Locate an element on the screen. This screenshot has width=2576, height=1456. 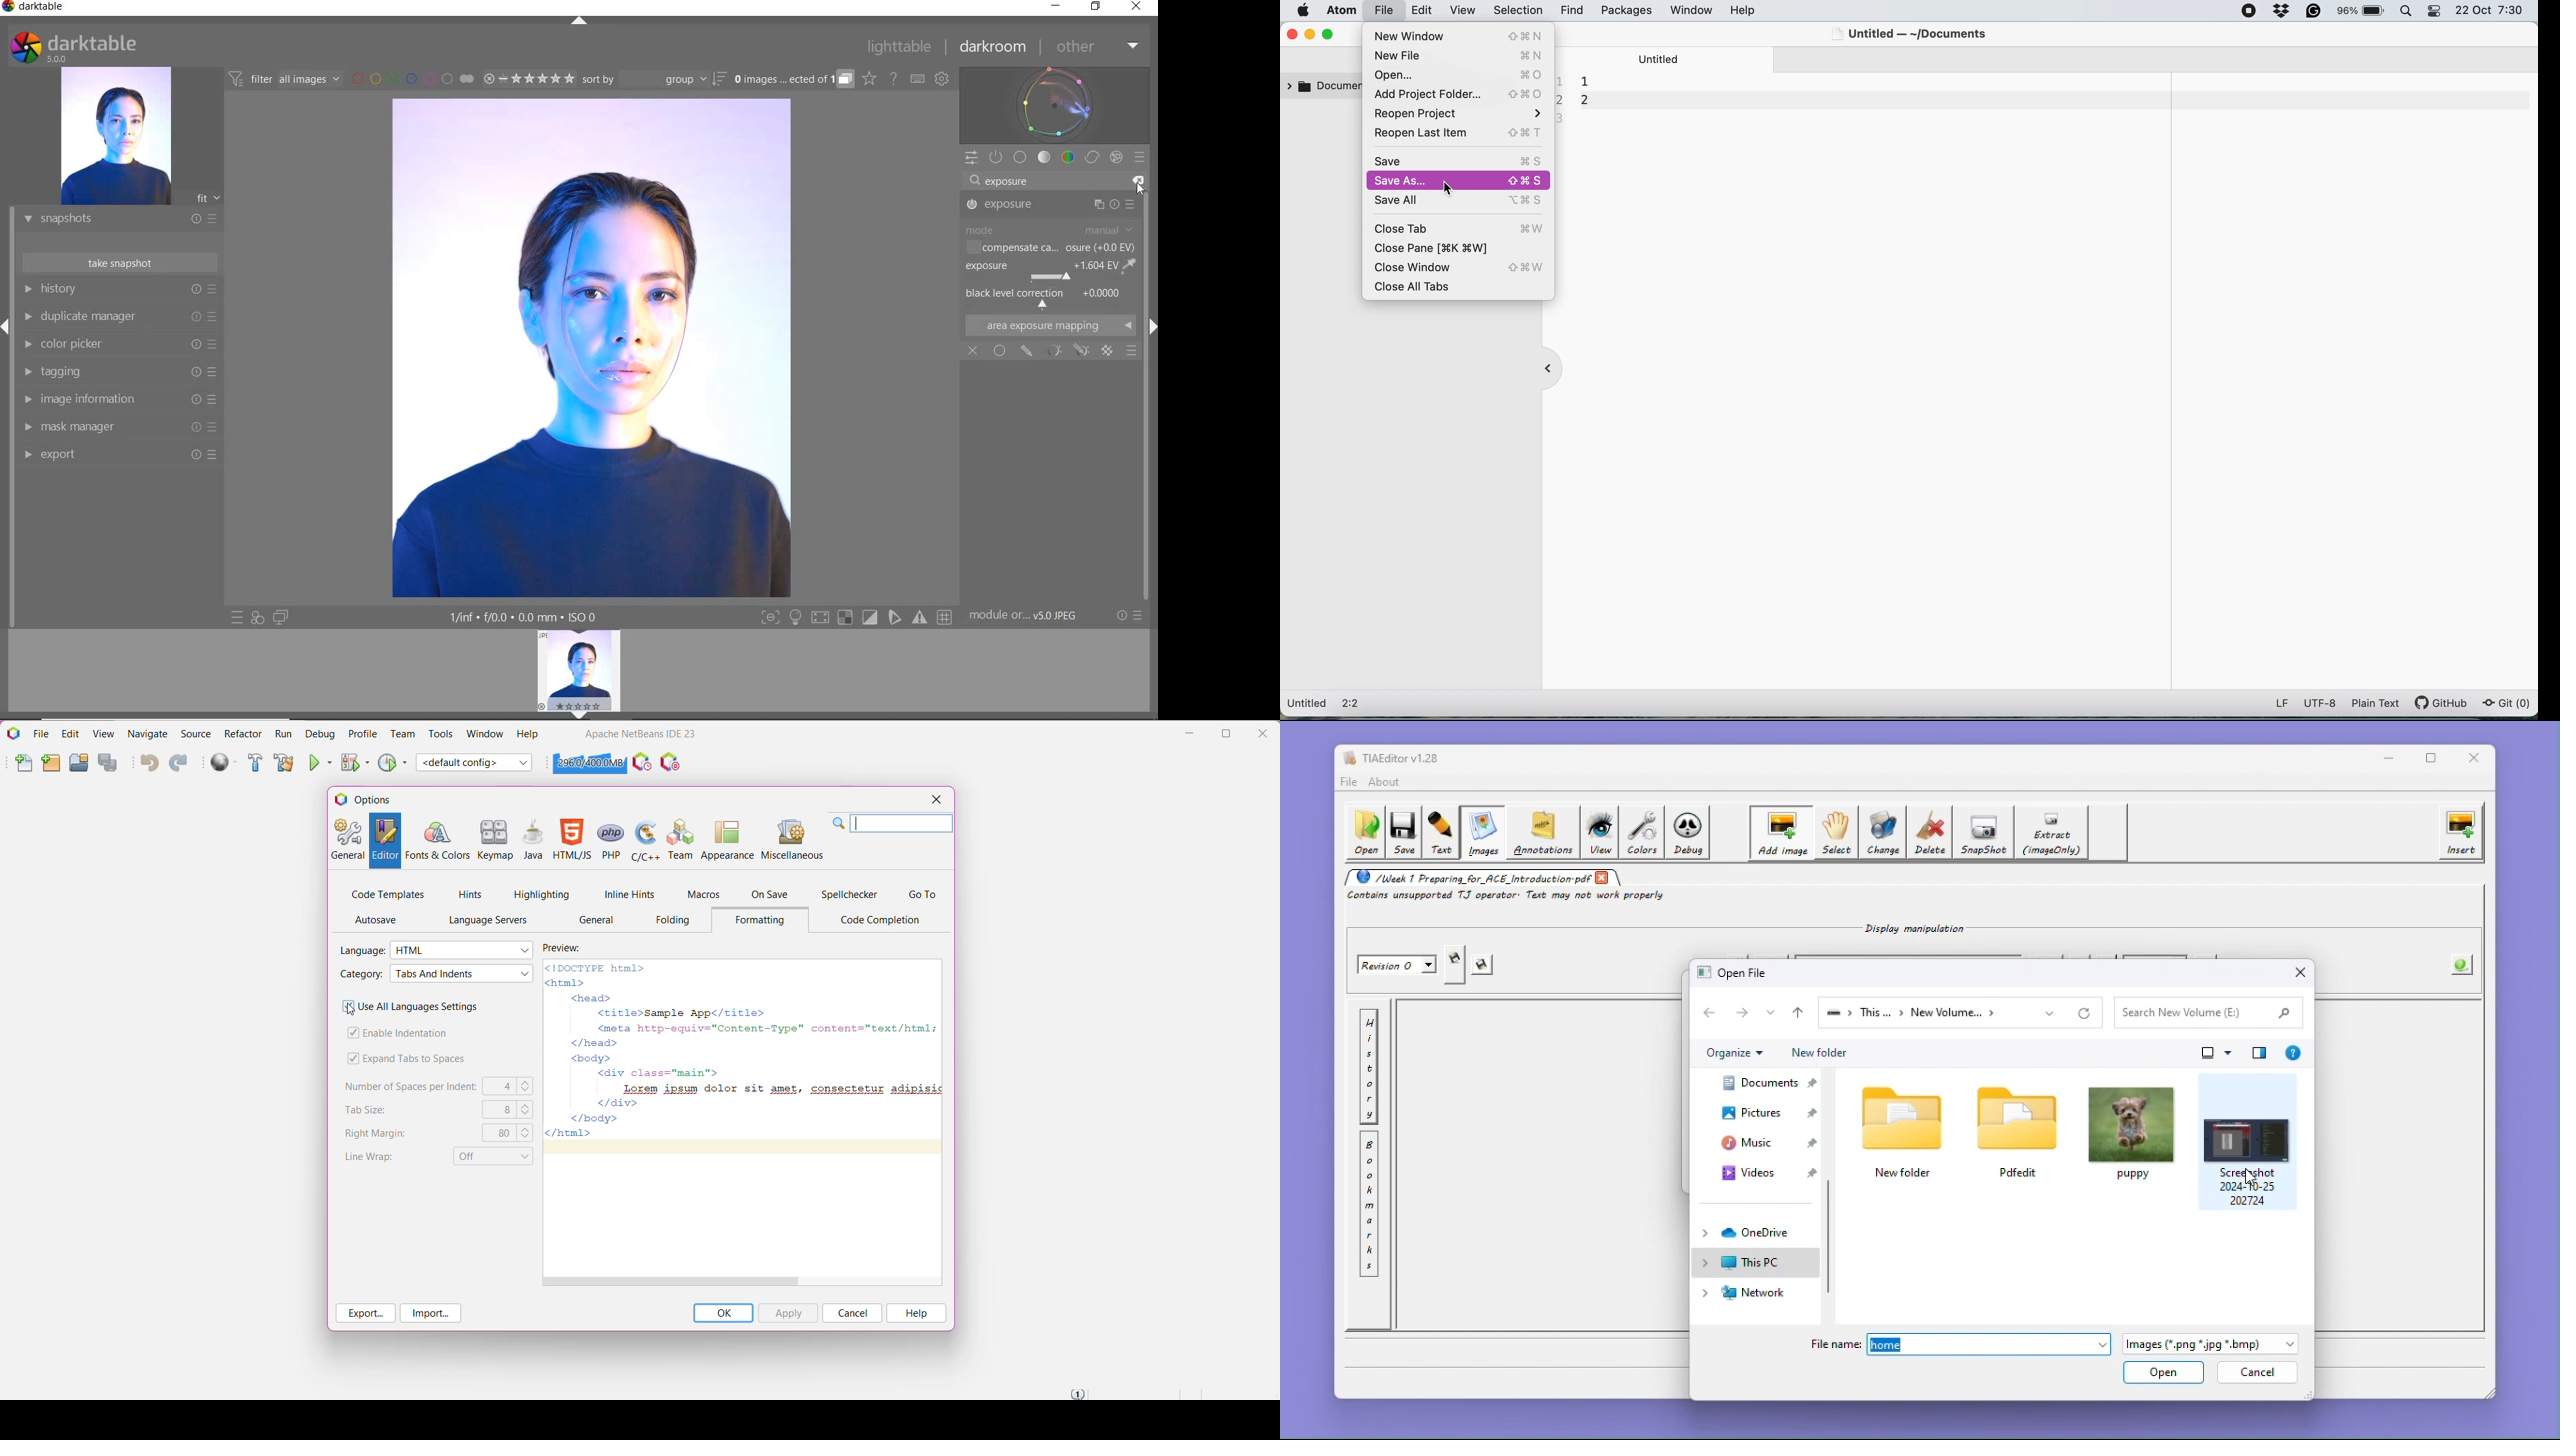
LF is located at coordinates (2283, 703).